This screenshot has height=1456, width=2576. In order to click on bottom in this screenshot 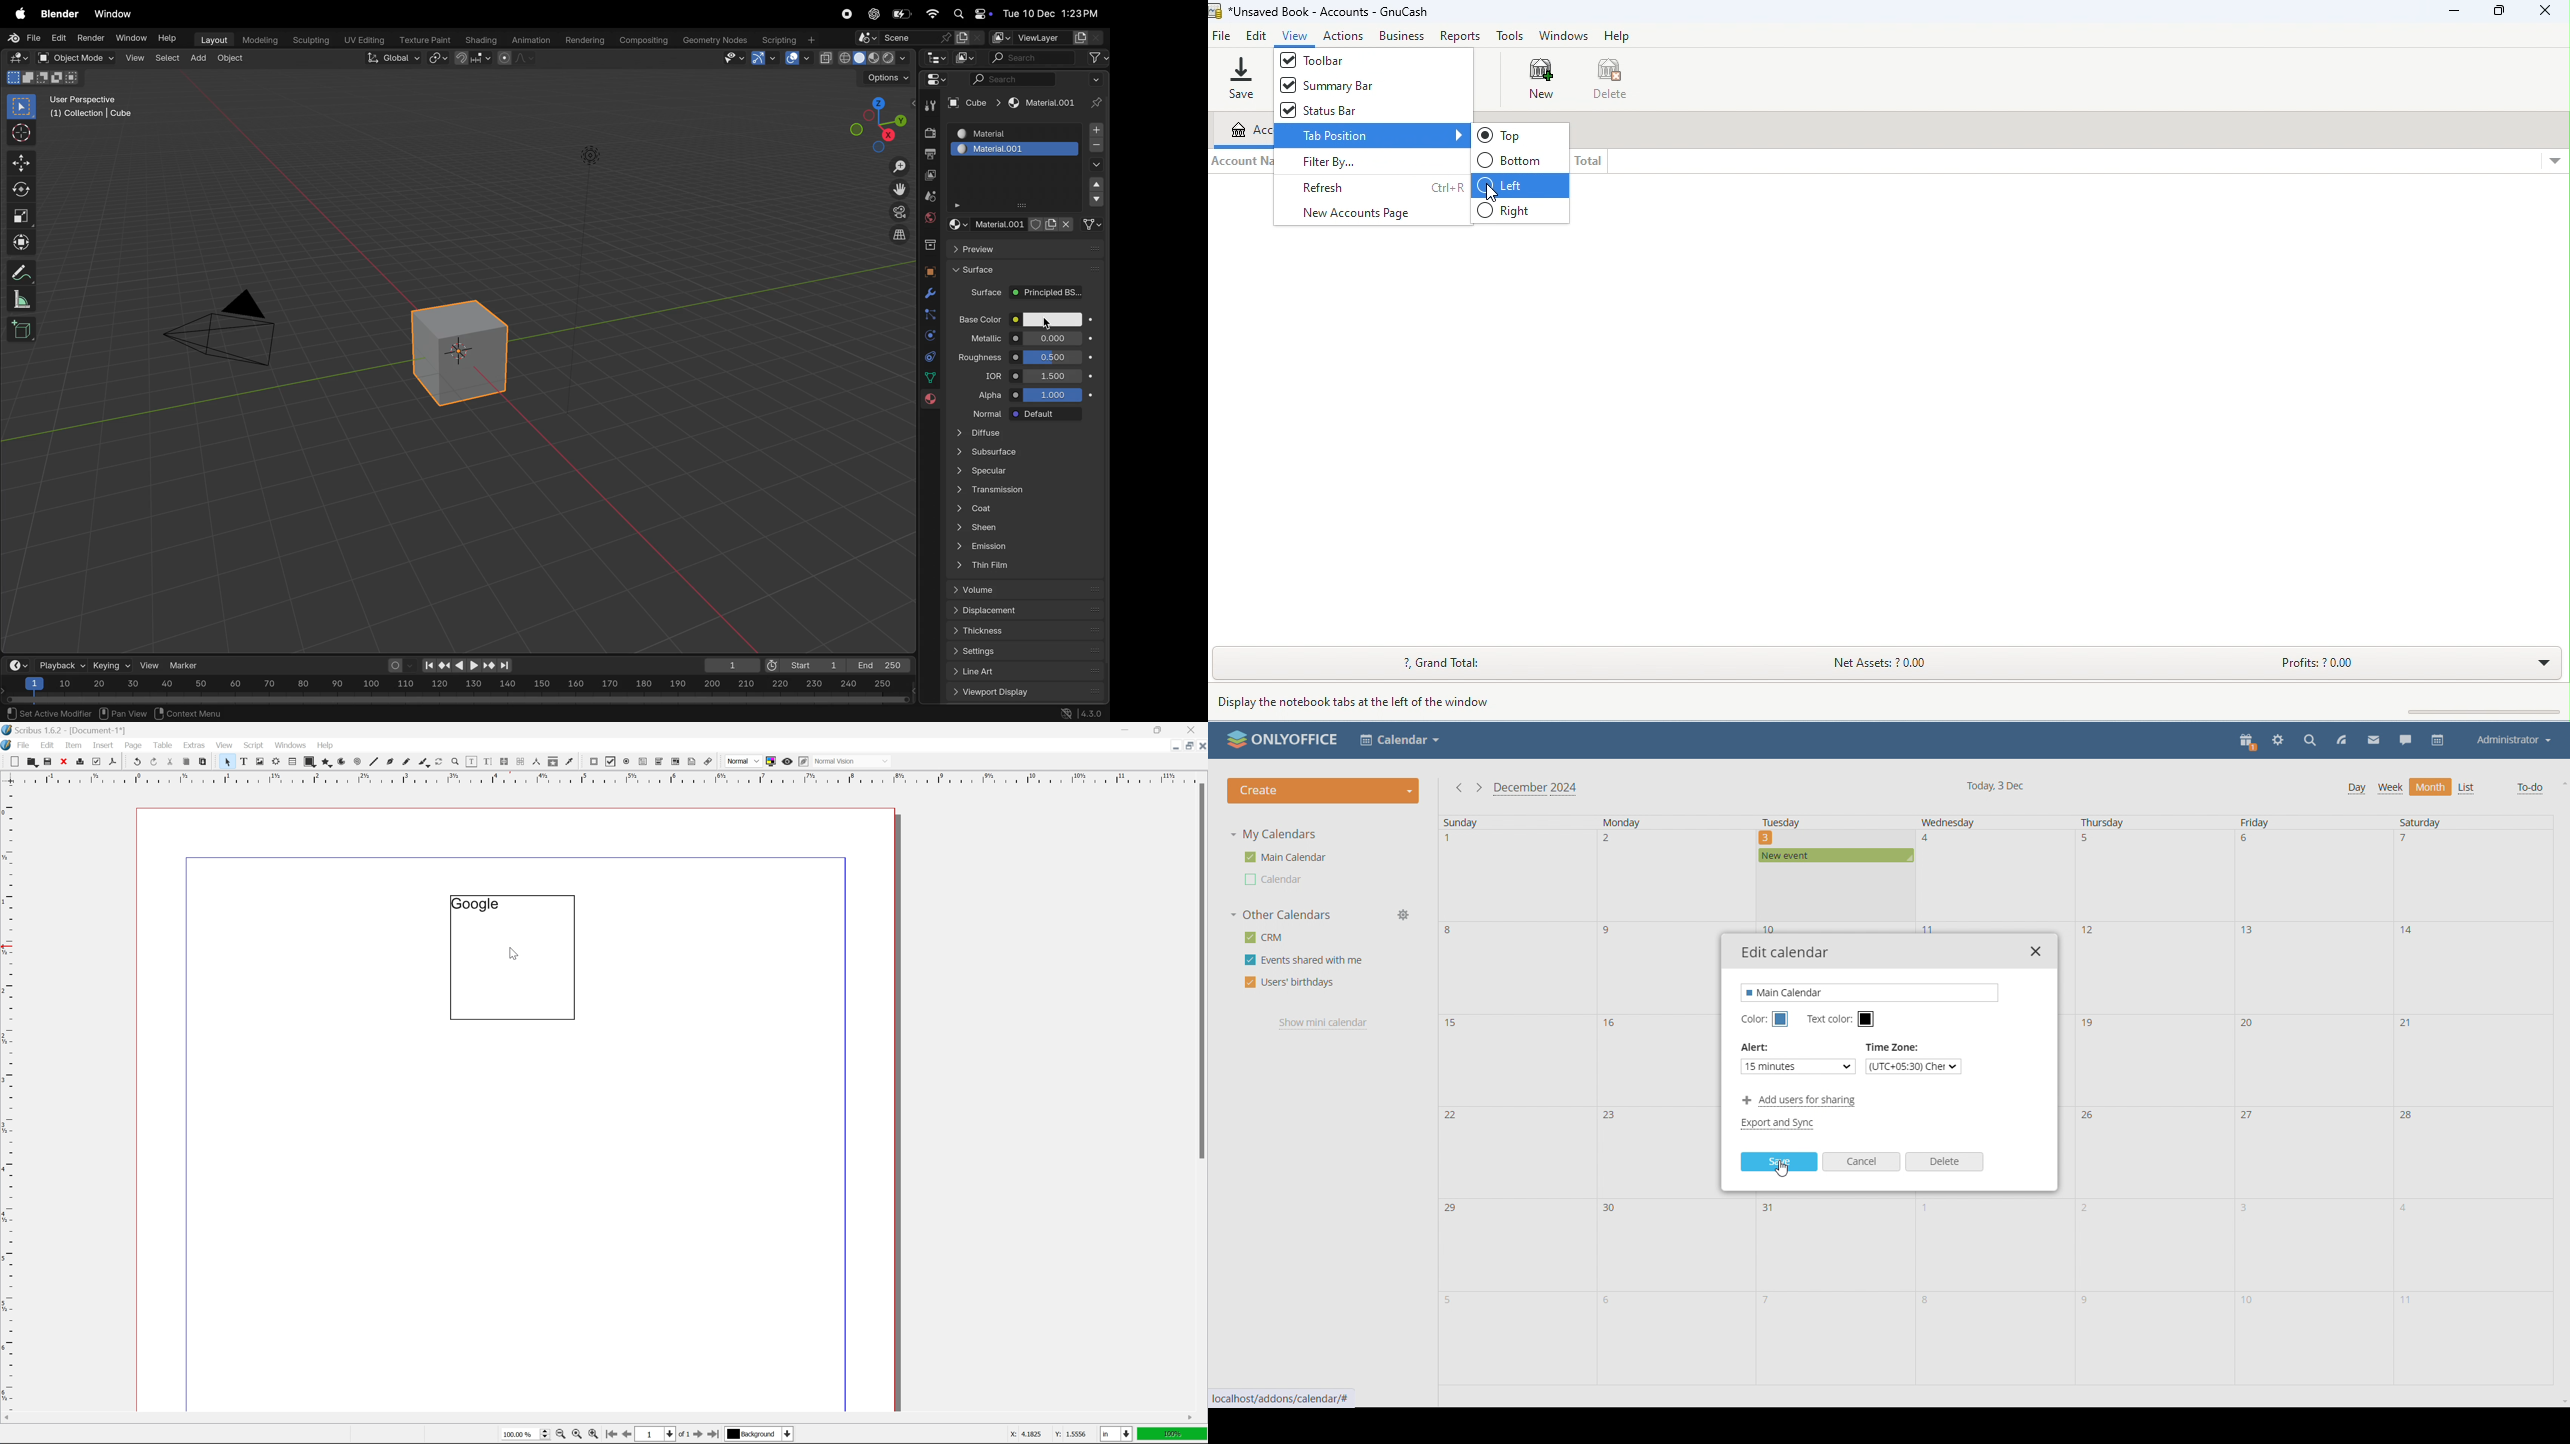, I will do `click(1513, 160)`.